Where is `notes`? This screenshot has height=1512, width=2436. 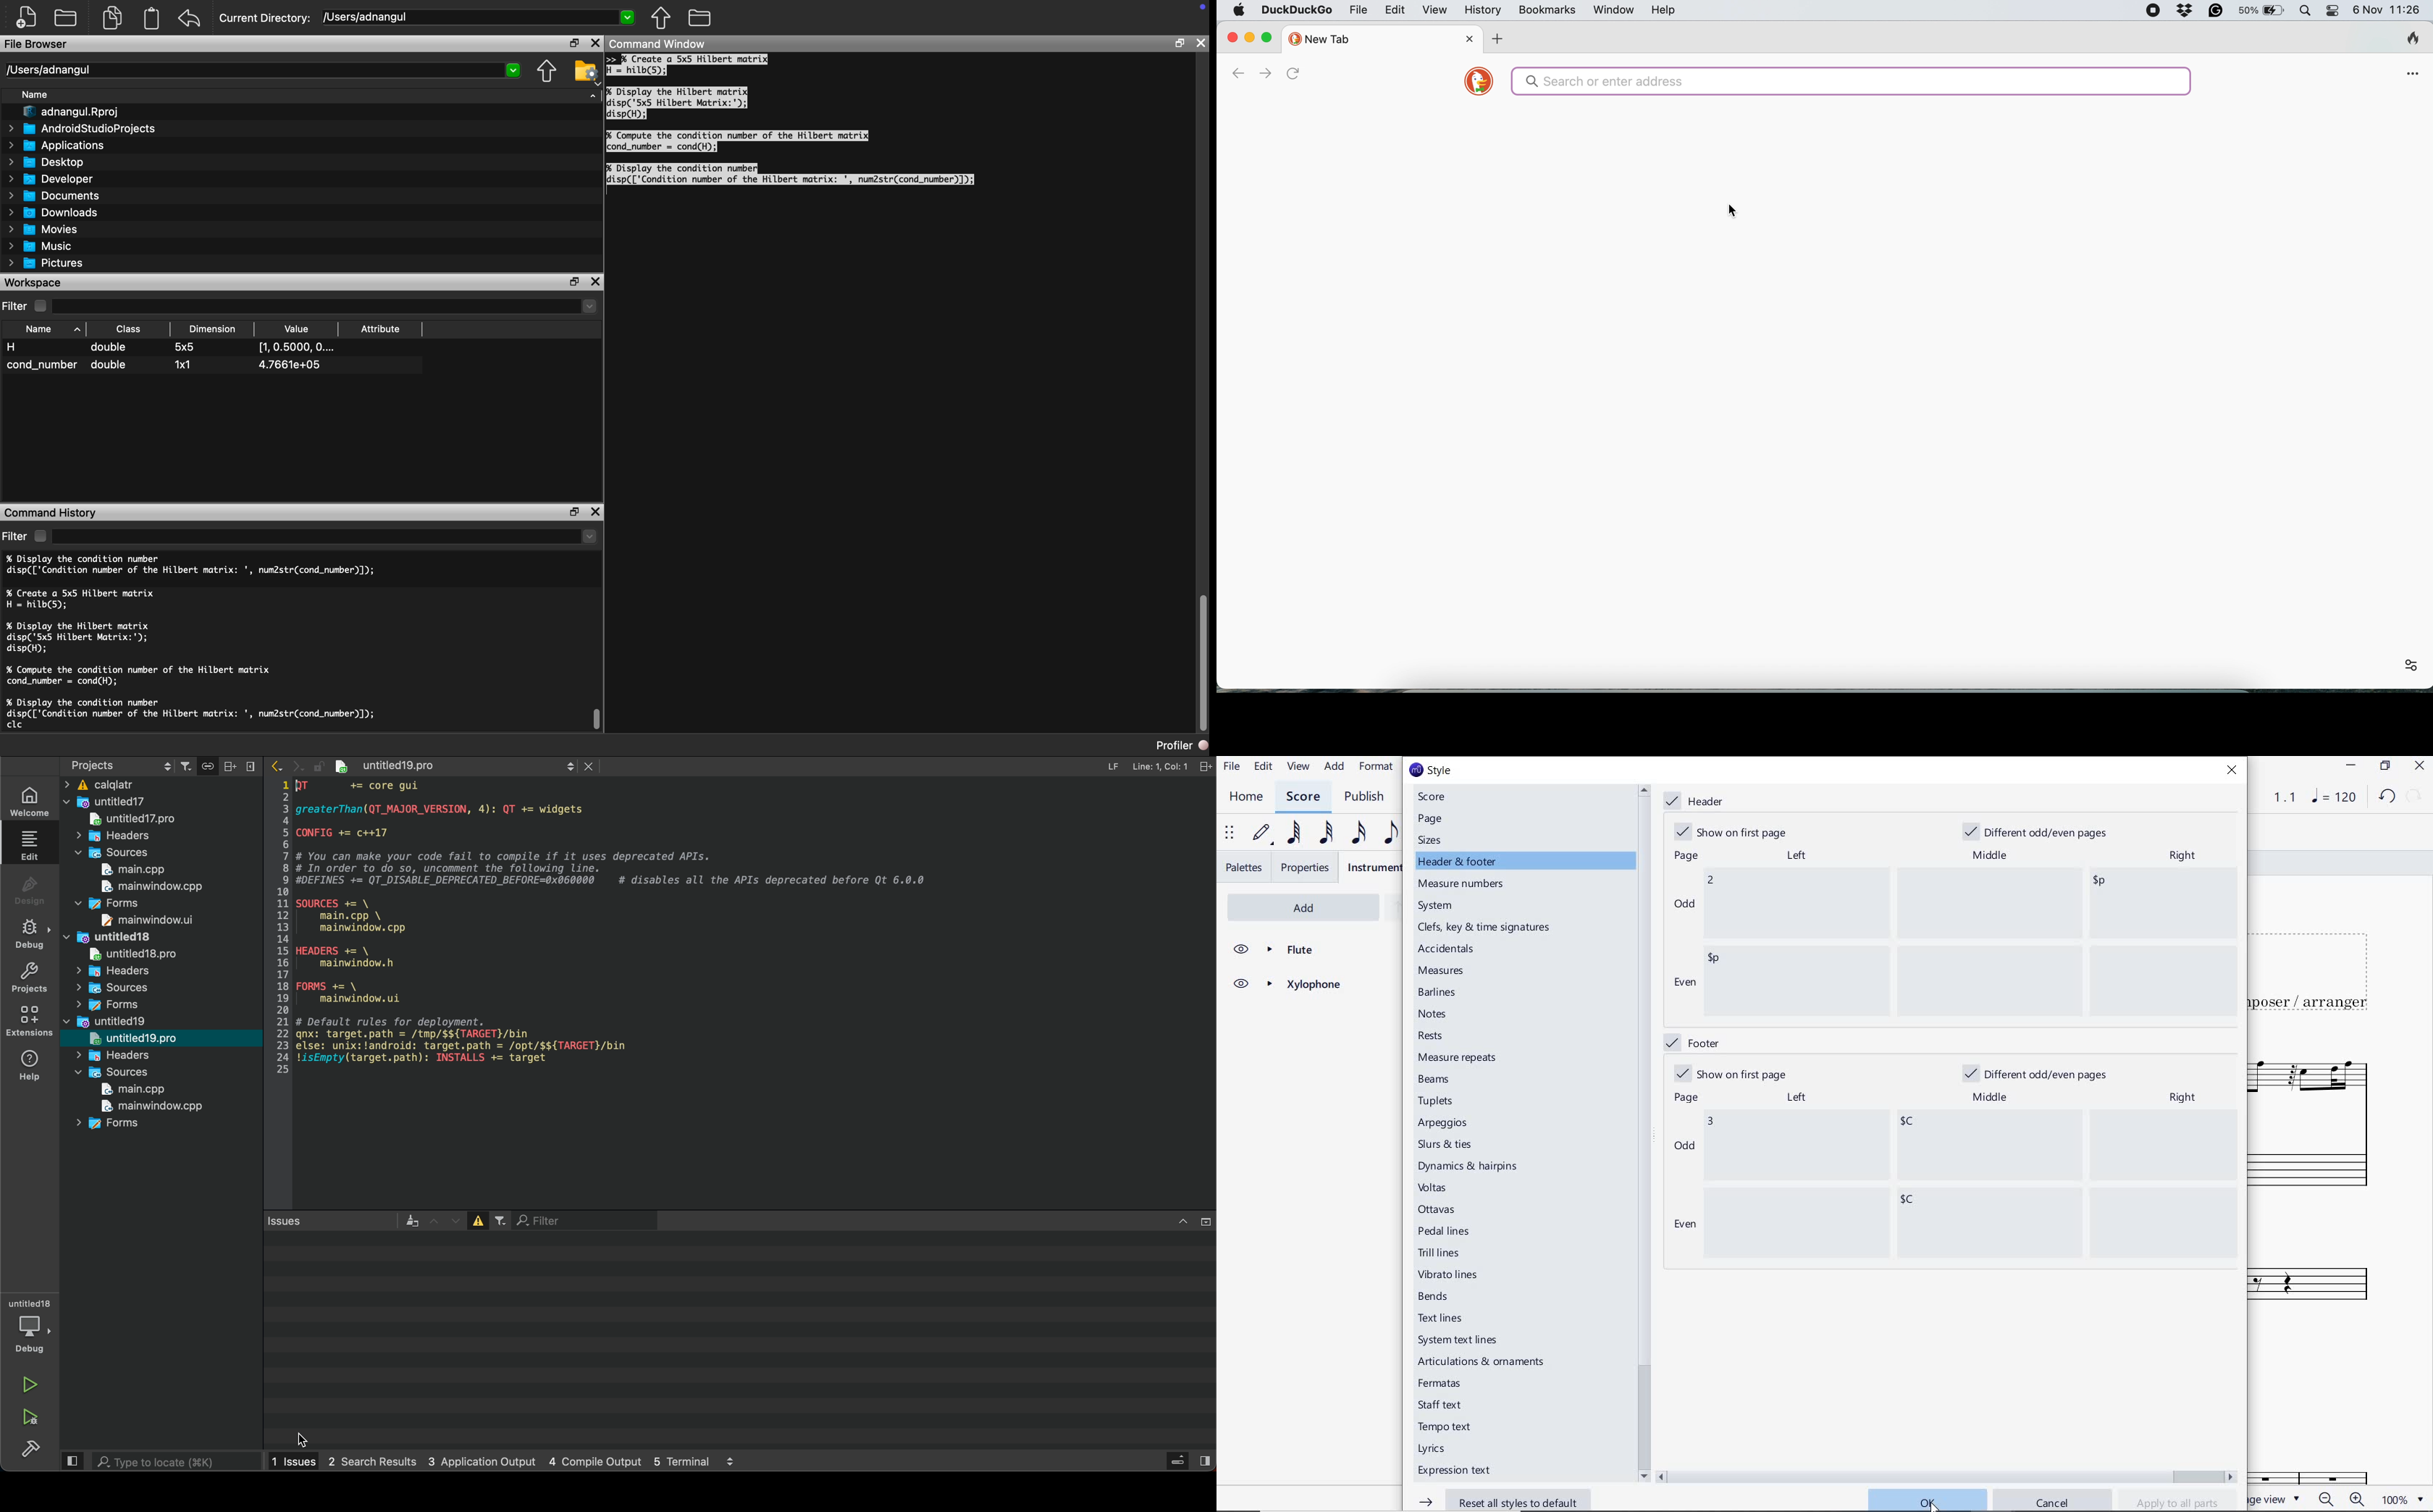 notes is located at coordinates (1433, 1014).